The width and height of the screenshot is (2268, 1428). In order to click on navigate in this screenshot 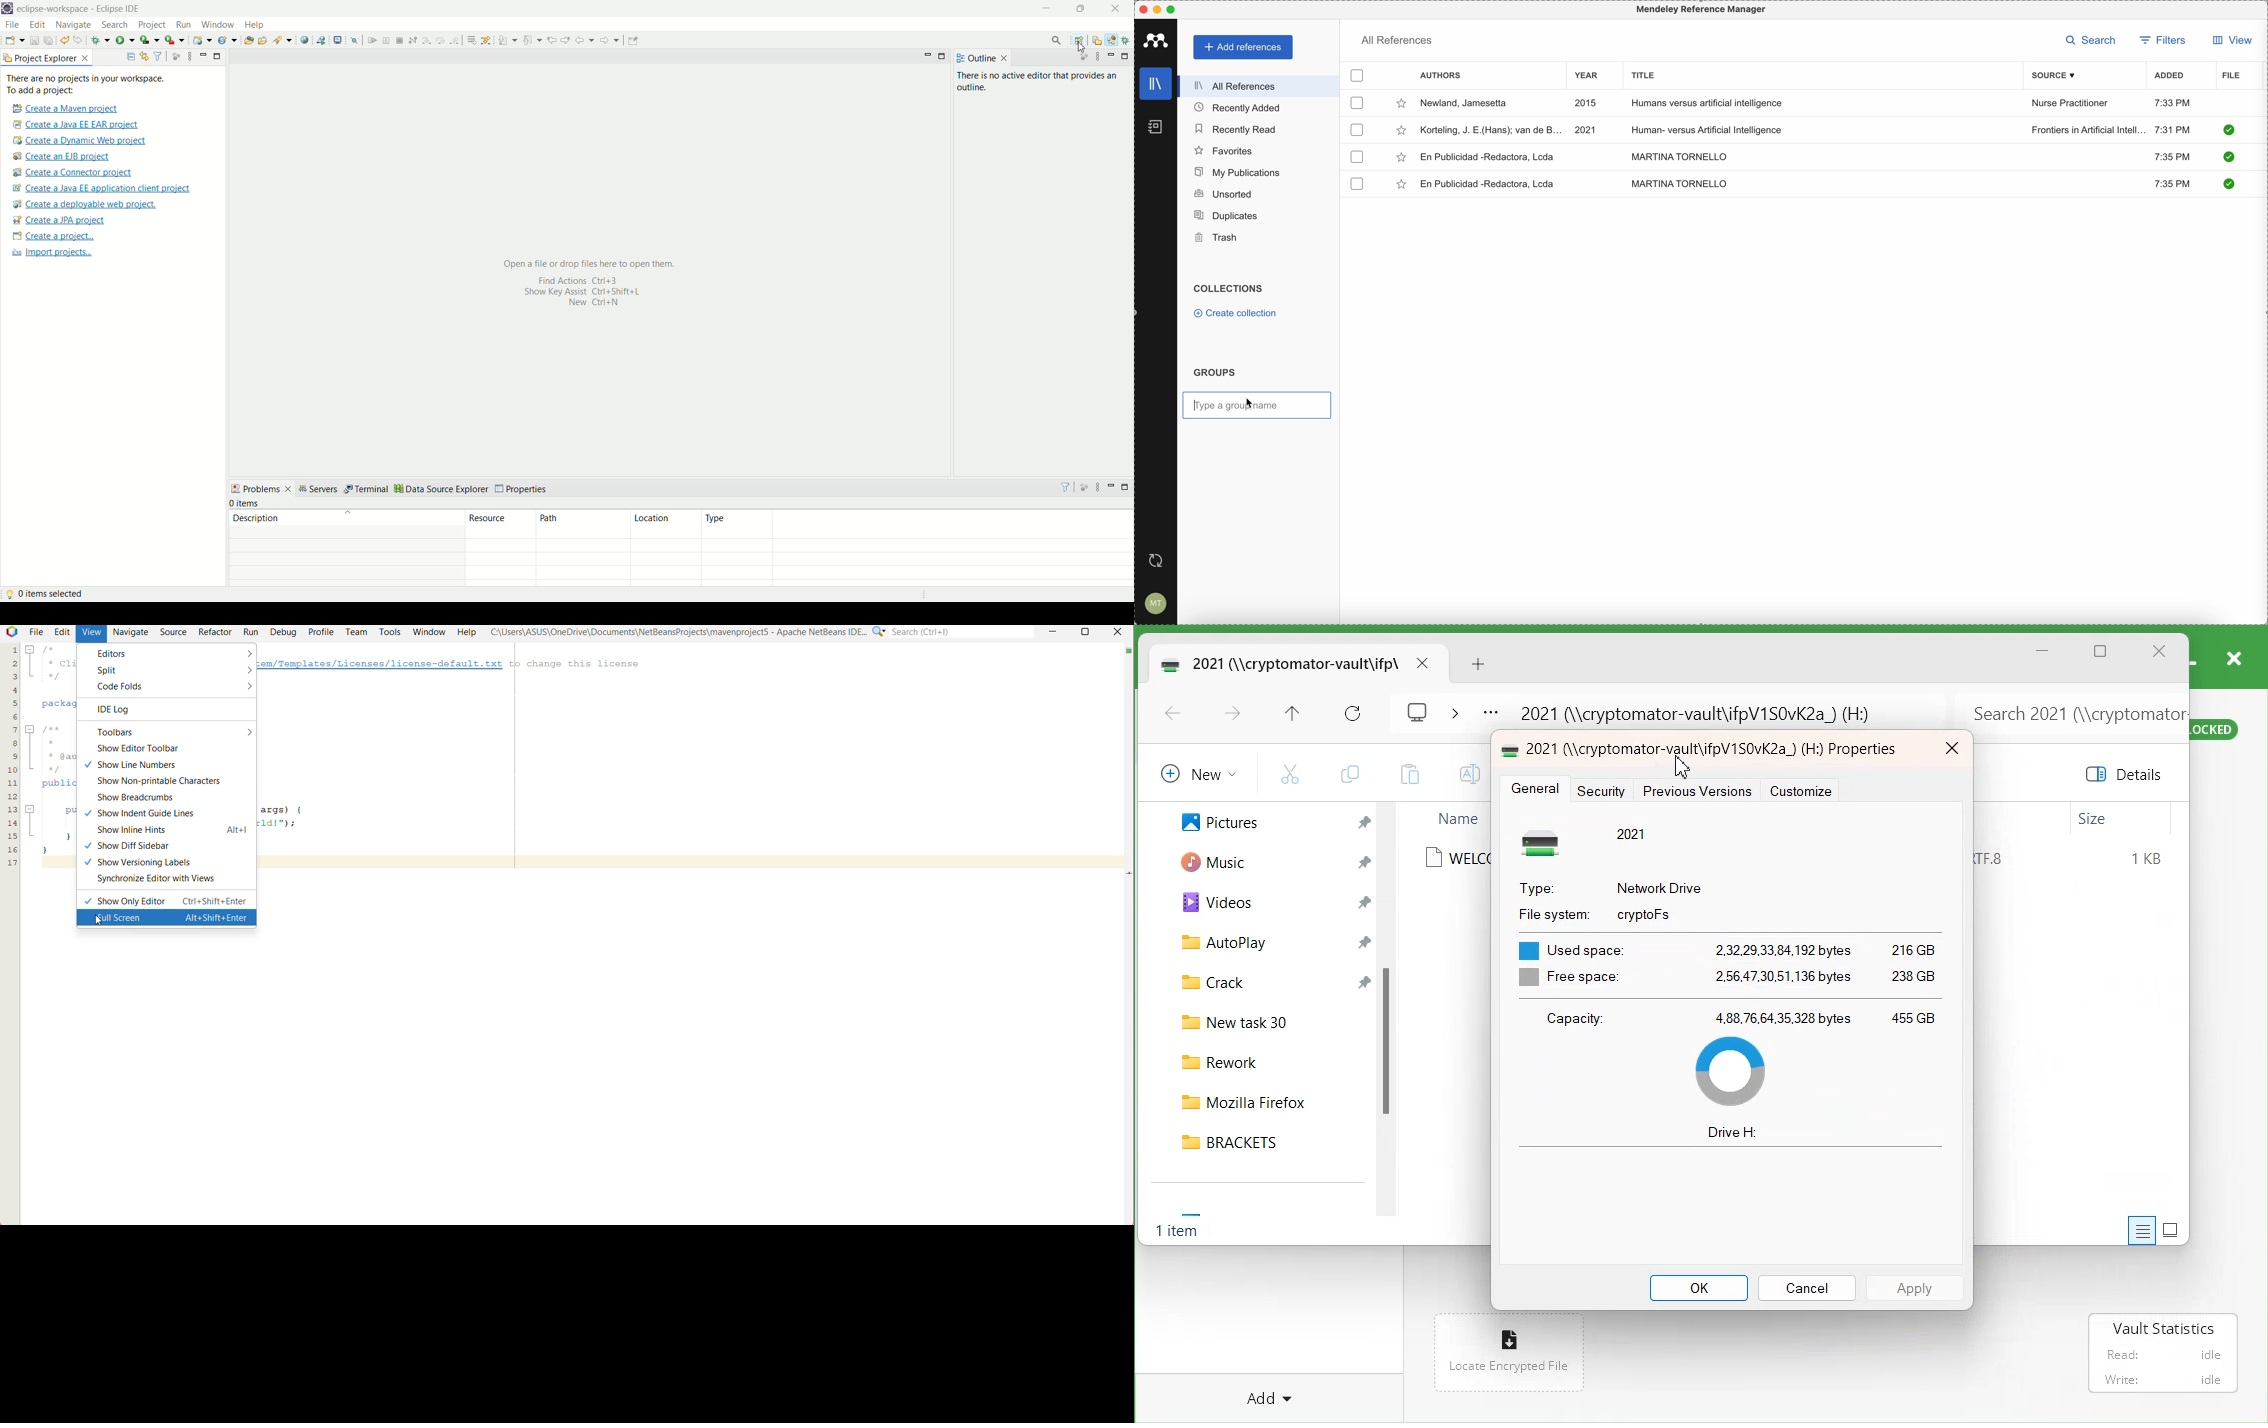, I will do `click(75, 26)`.